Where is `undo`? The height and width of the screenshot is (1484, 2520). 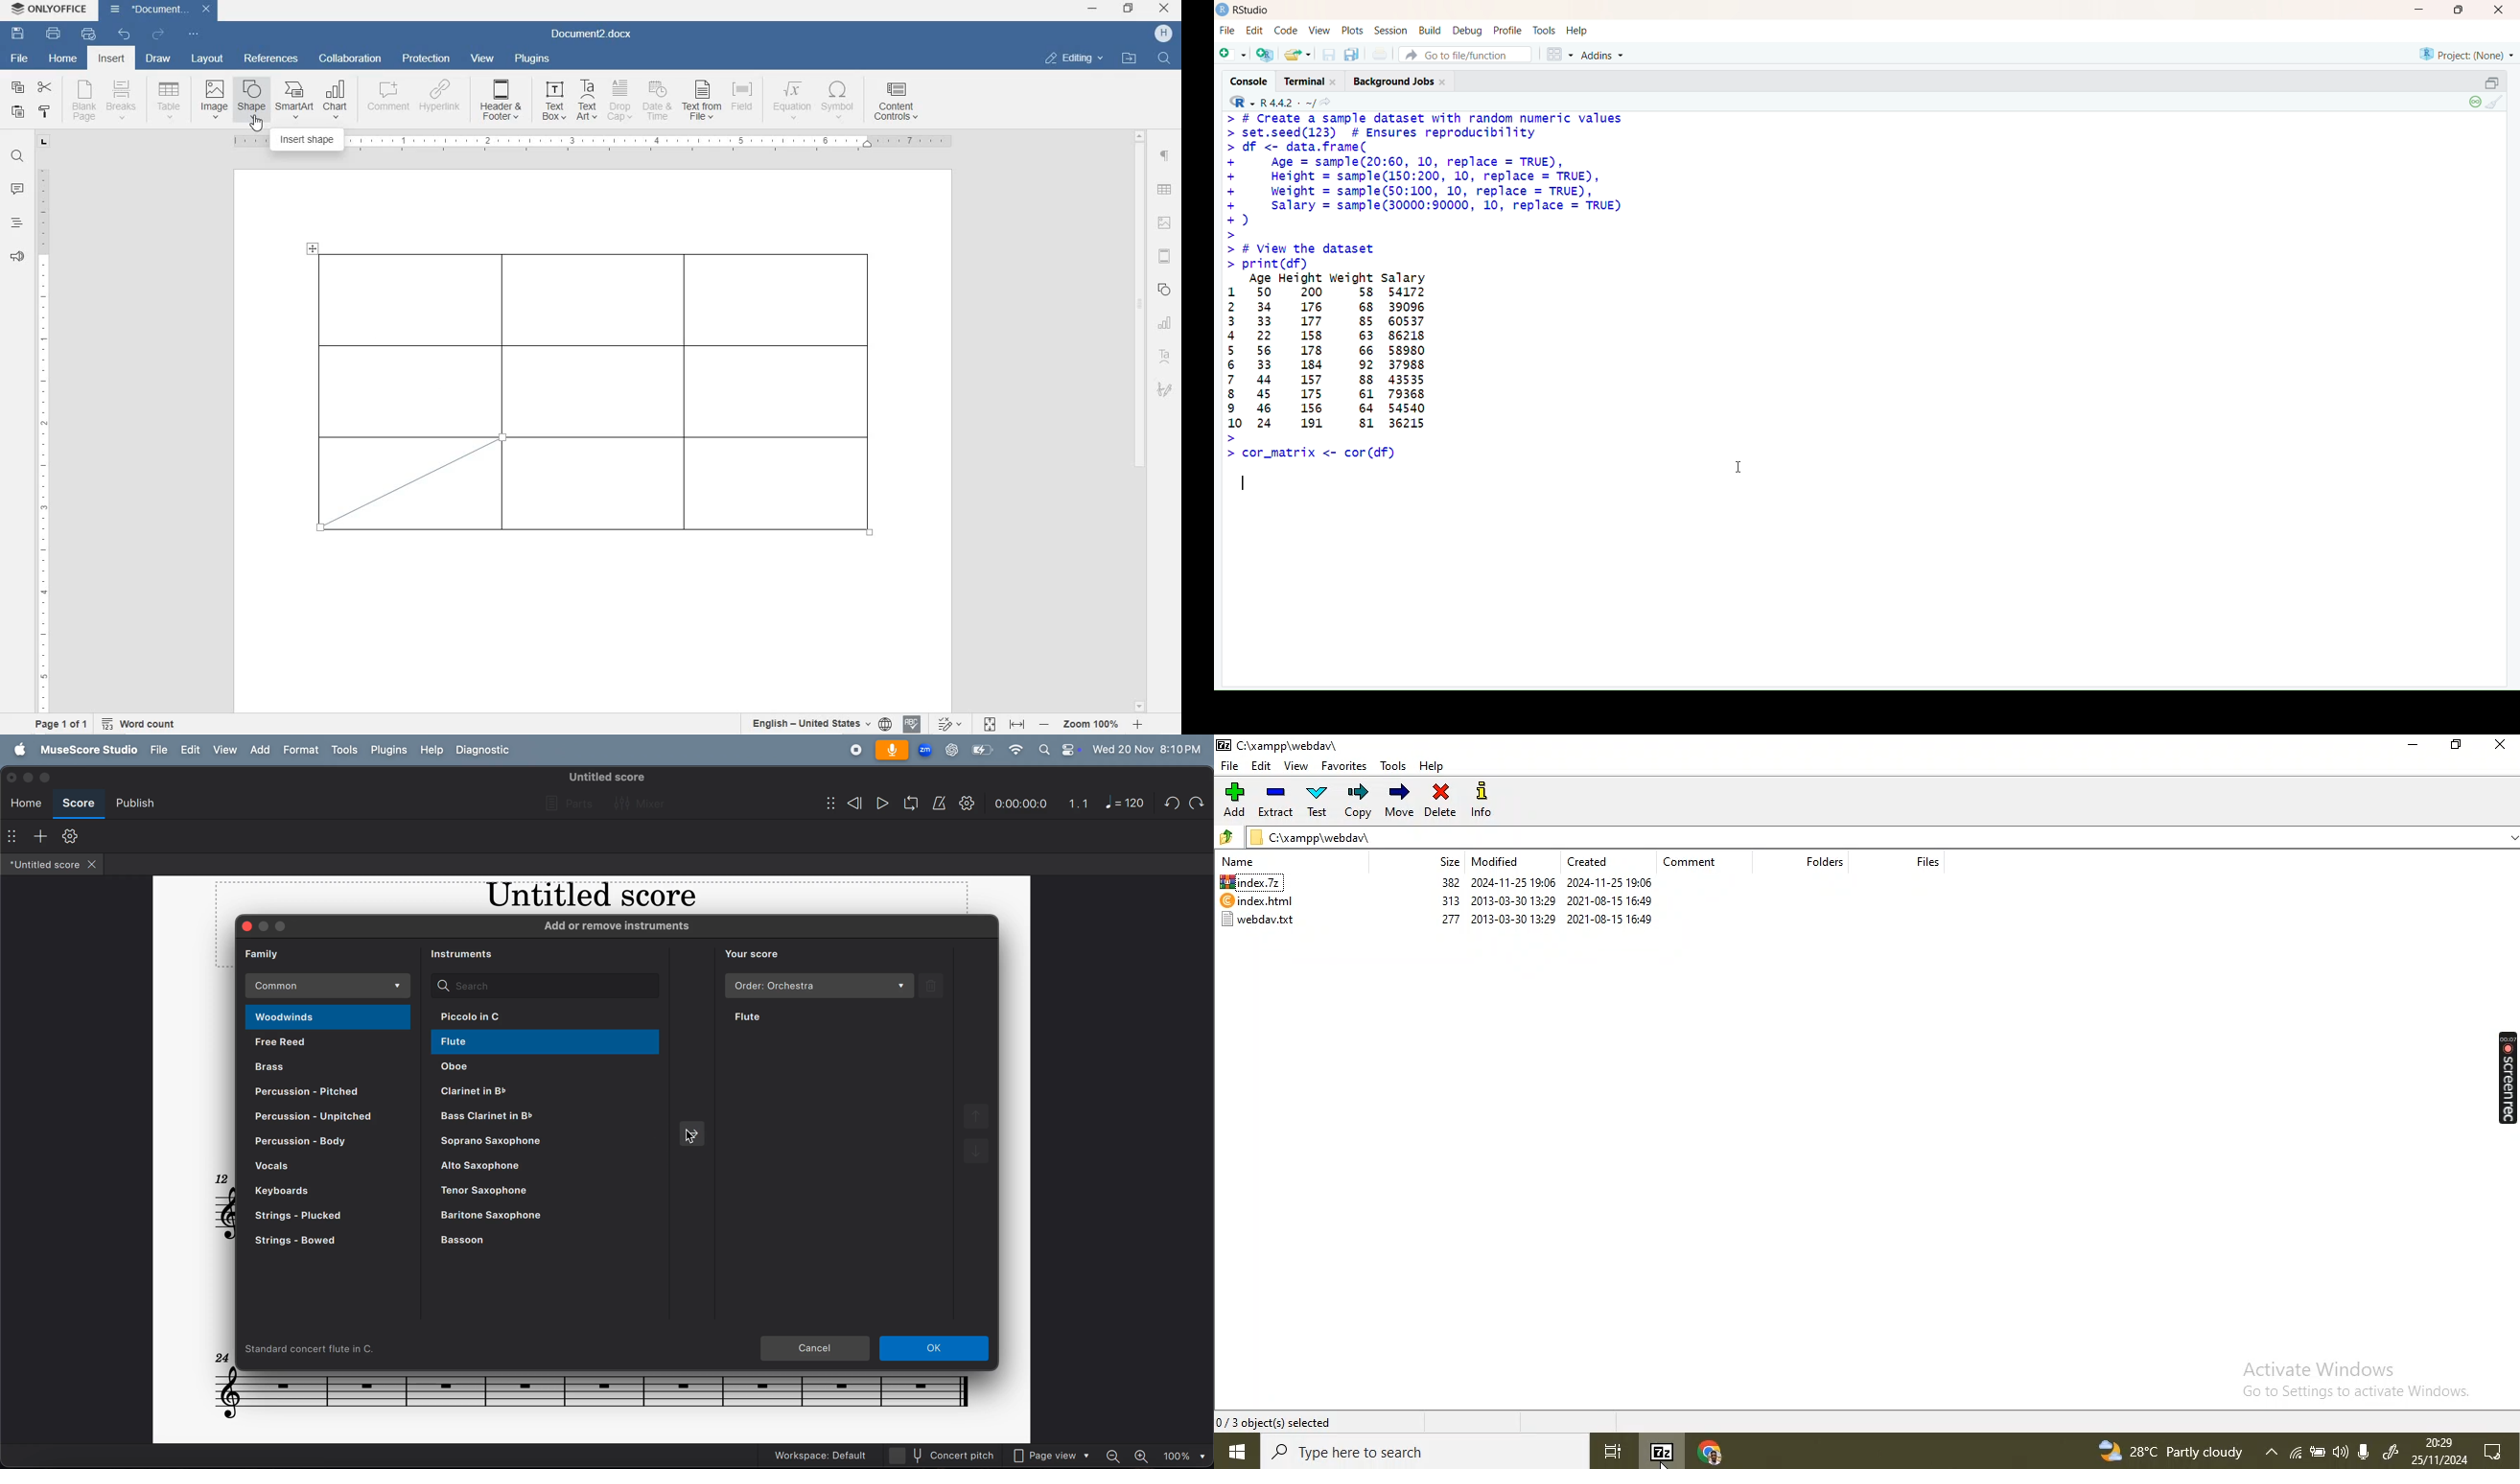
undo is located at coordinates (123, 34).